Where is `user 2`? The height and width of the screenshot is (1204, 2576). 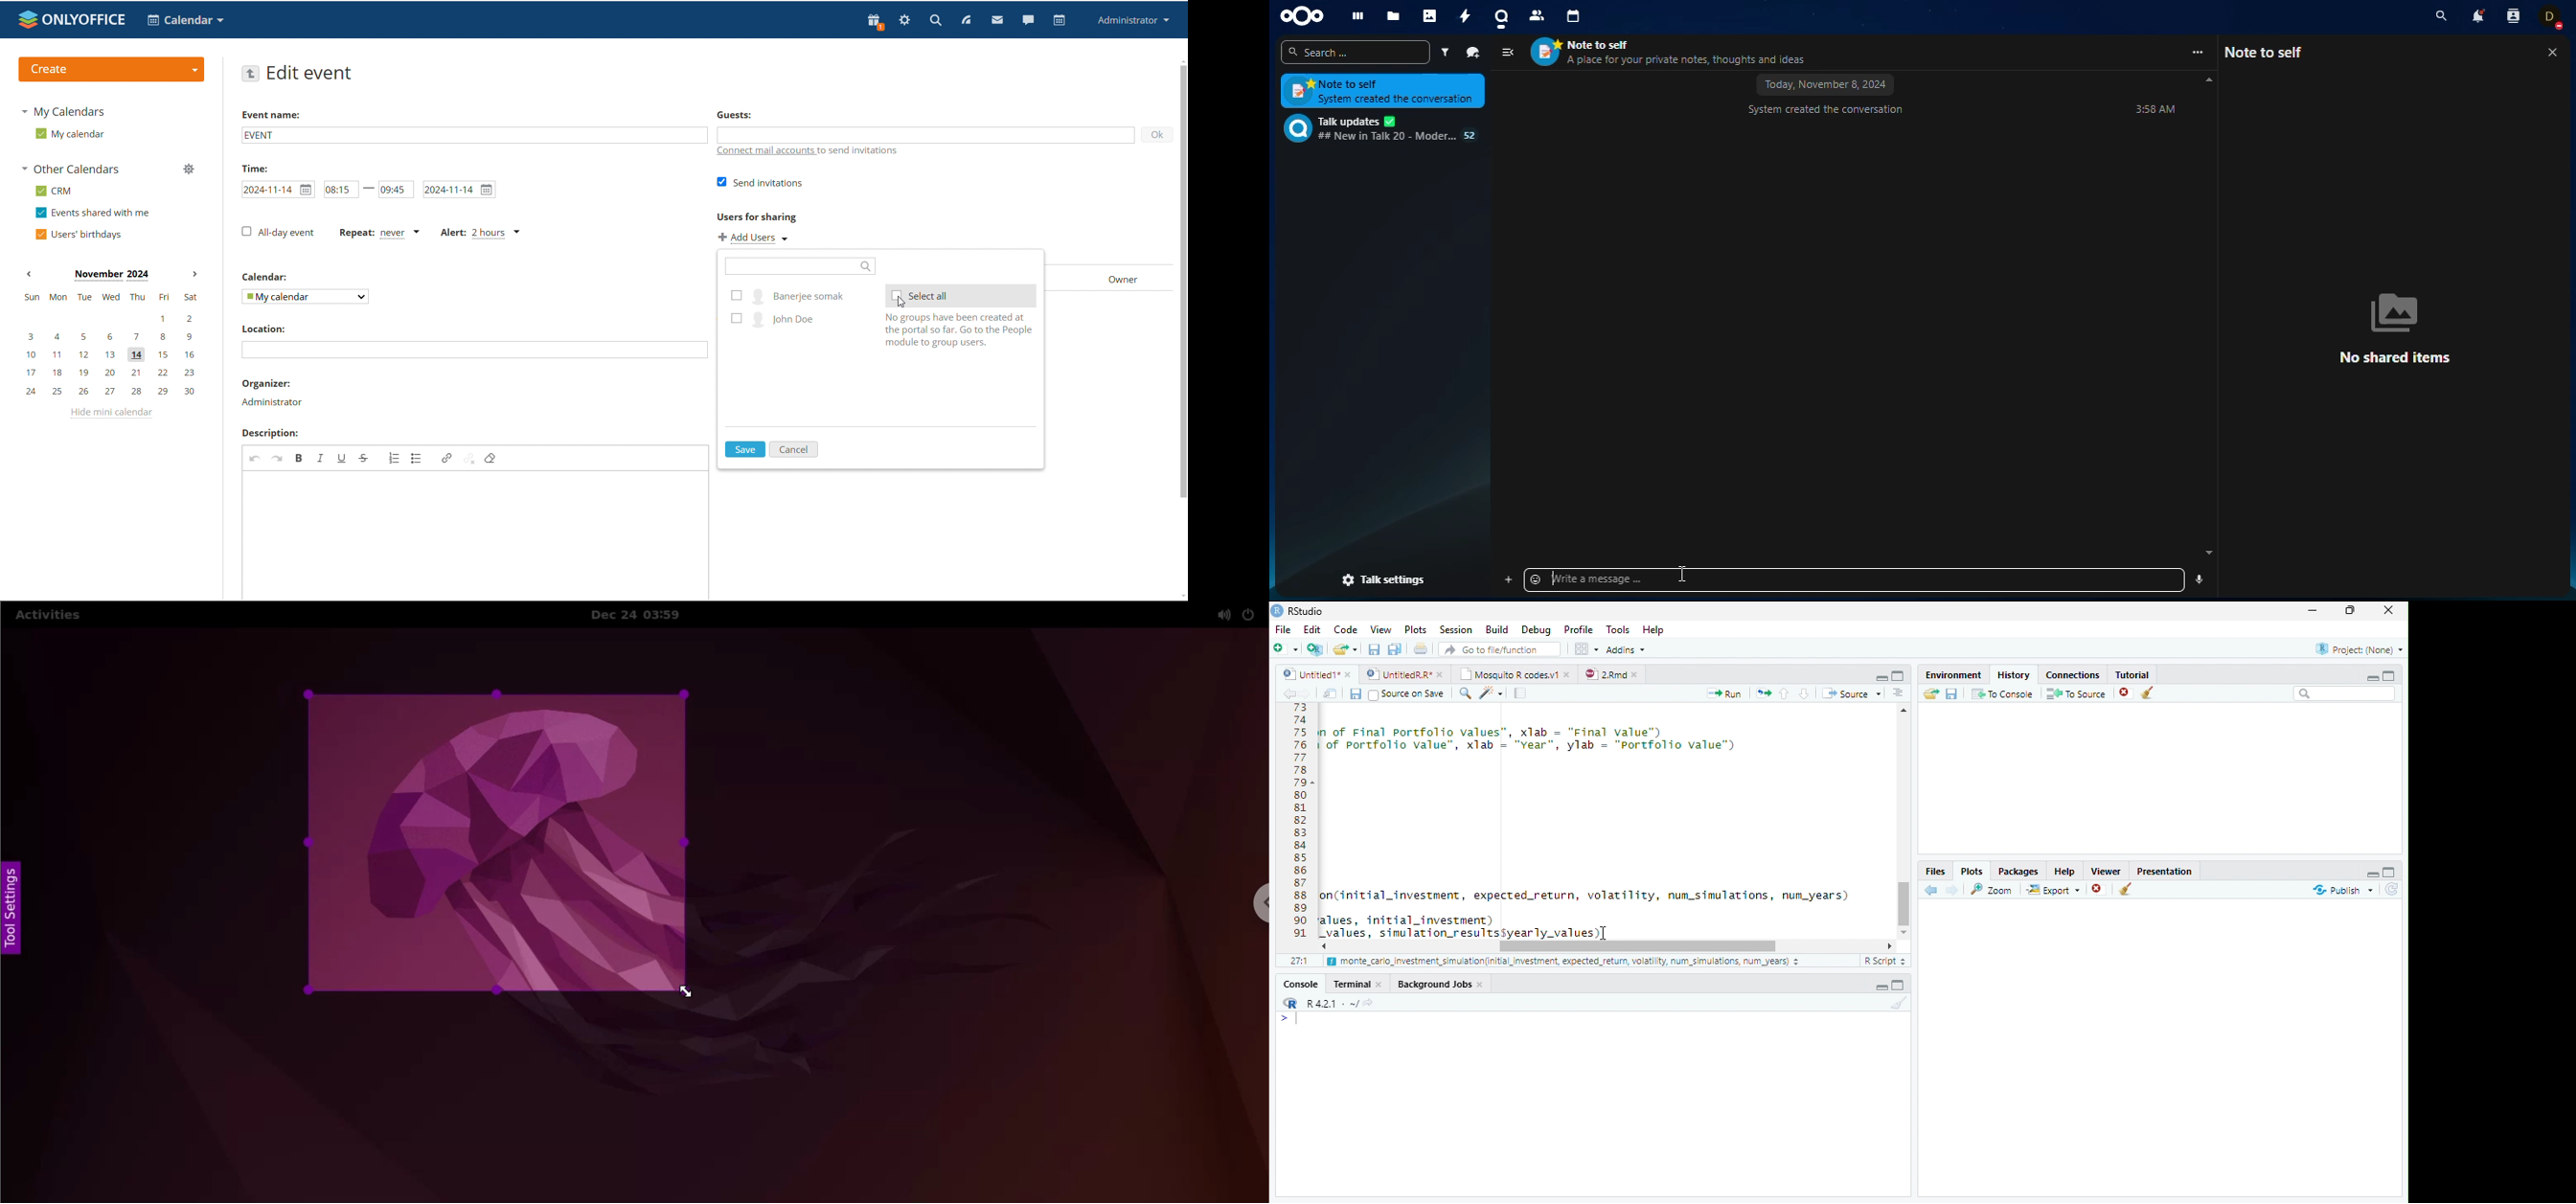
user 2 is located at coordinates (788, 317).